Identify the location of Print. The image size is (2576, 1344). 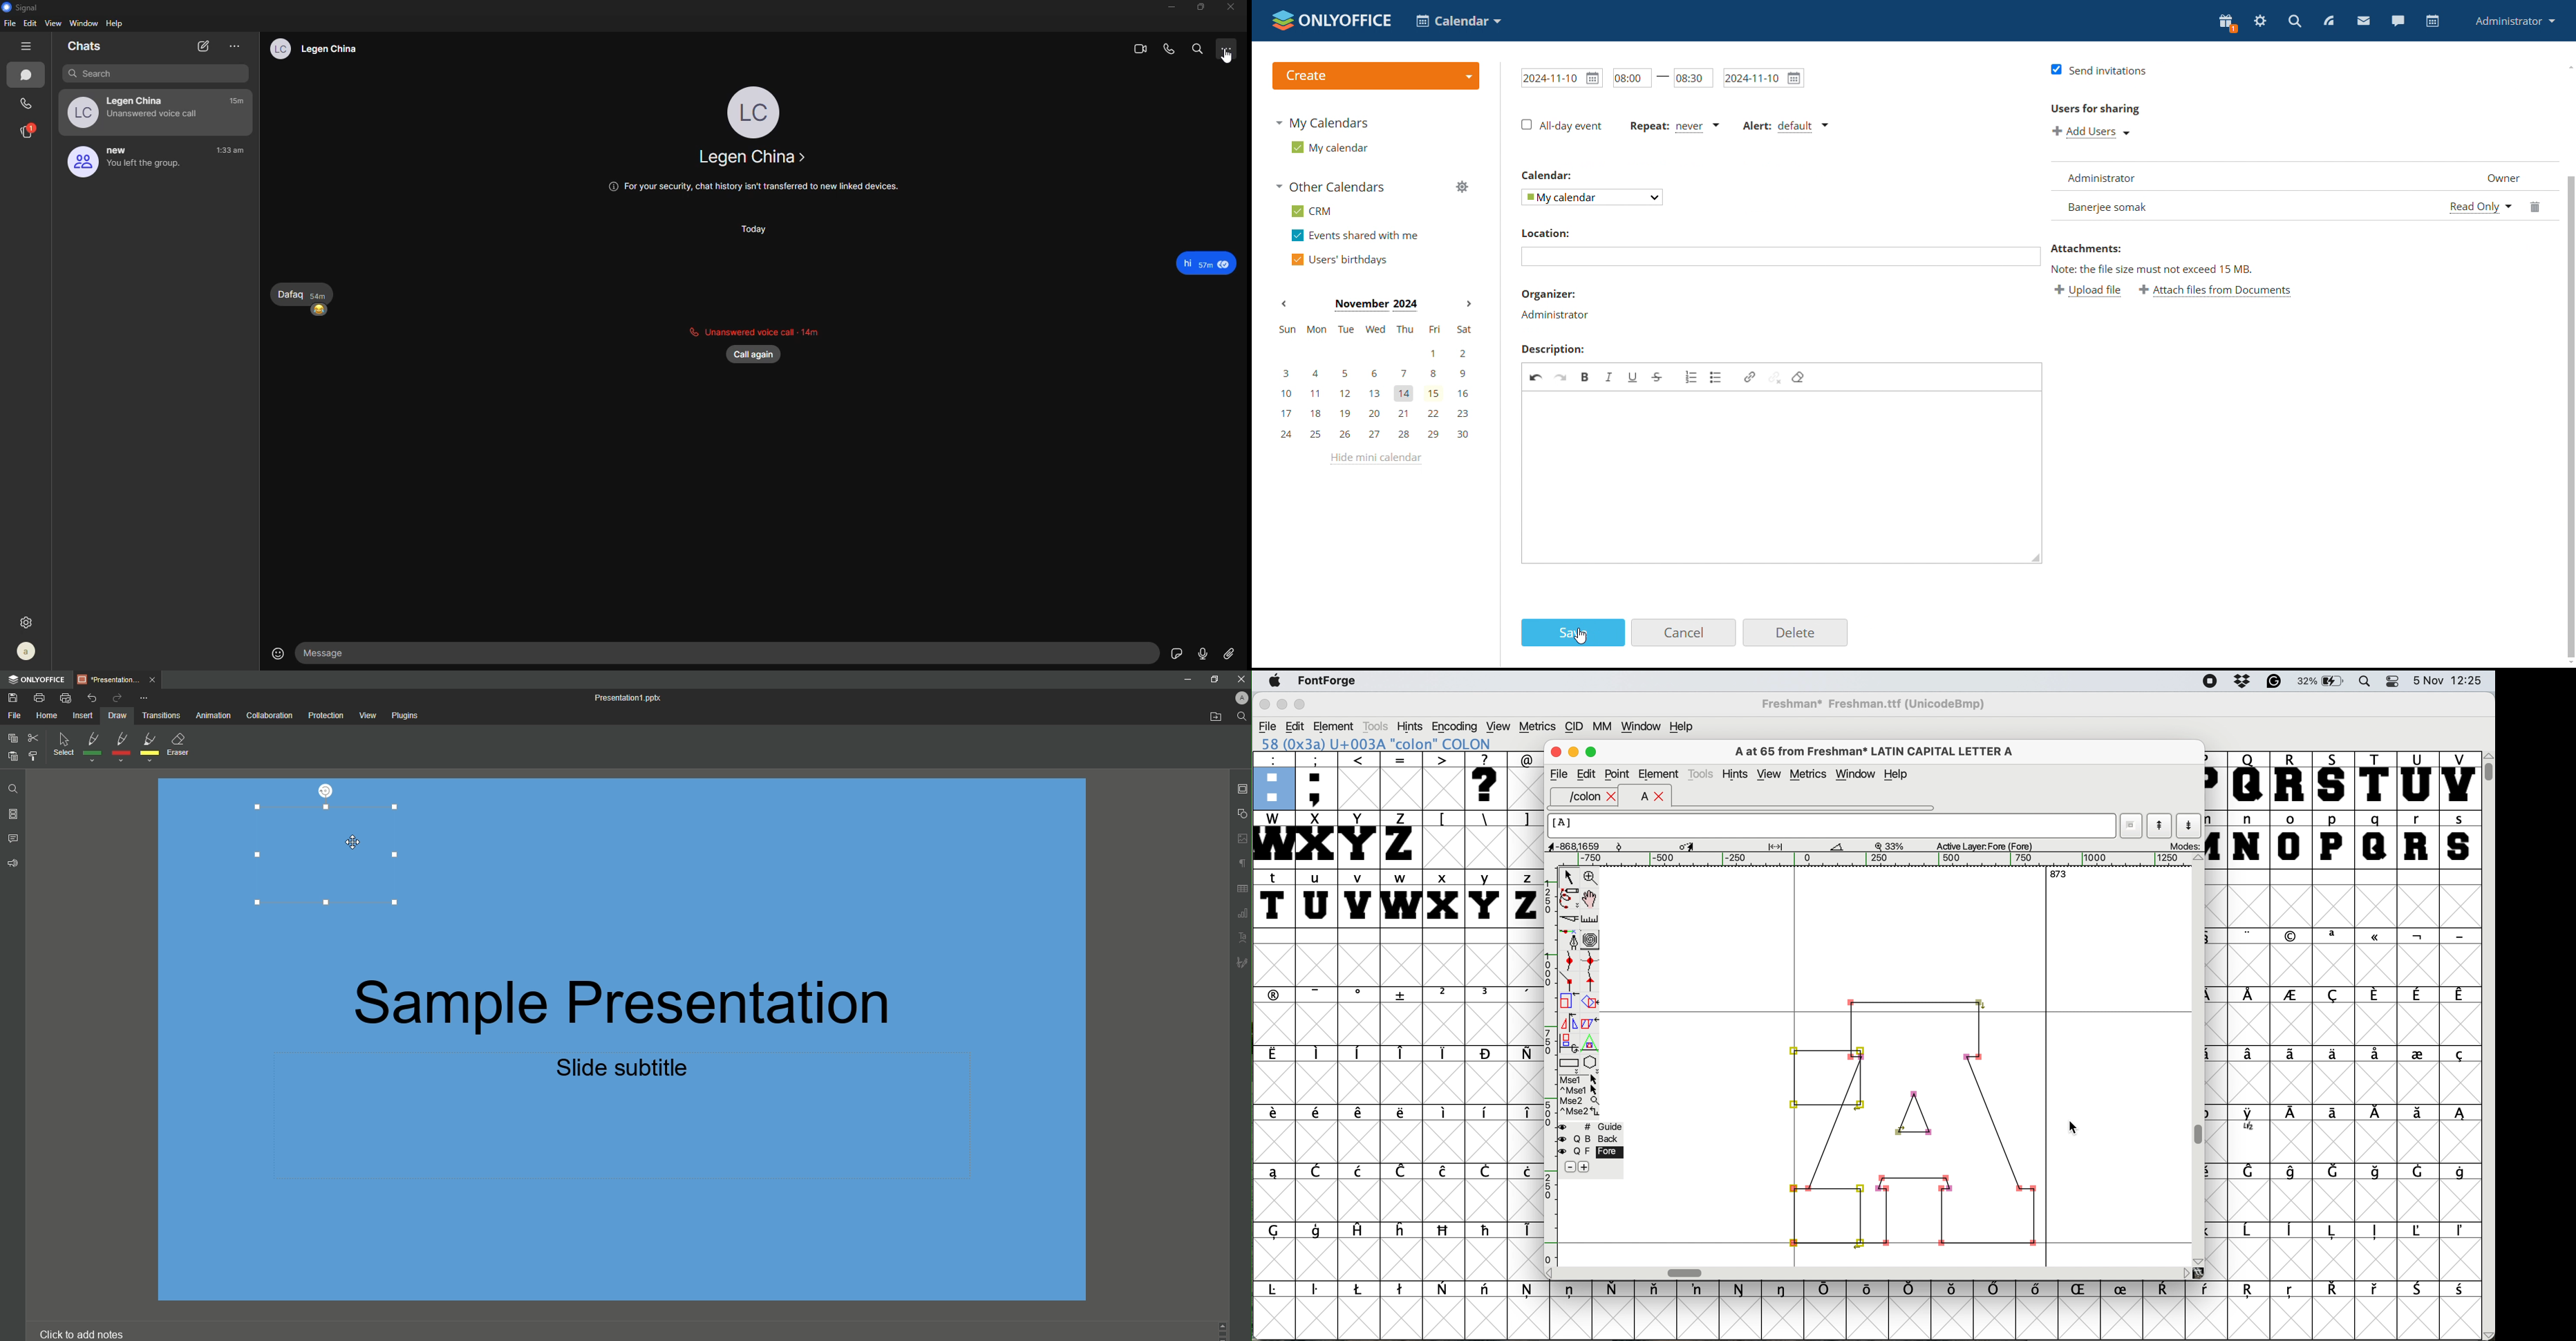
(43, 698).